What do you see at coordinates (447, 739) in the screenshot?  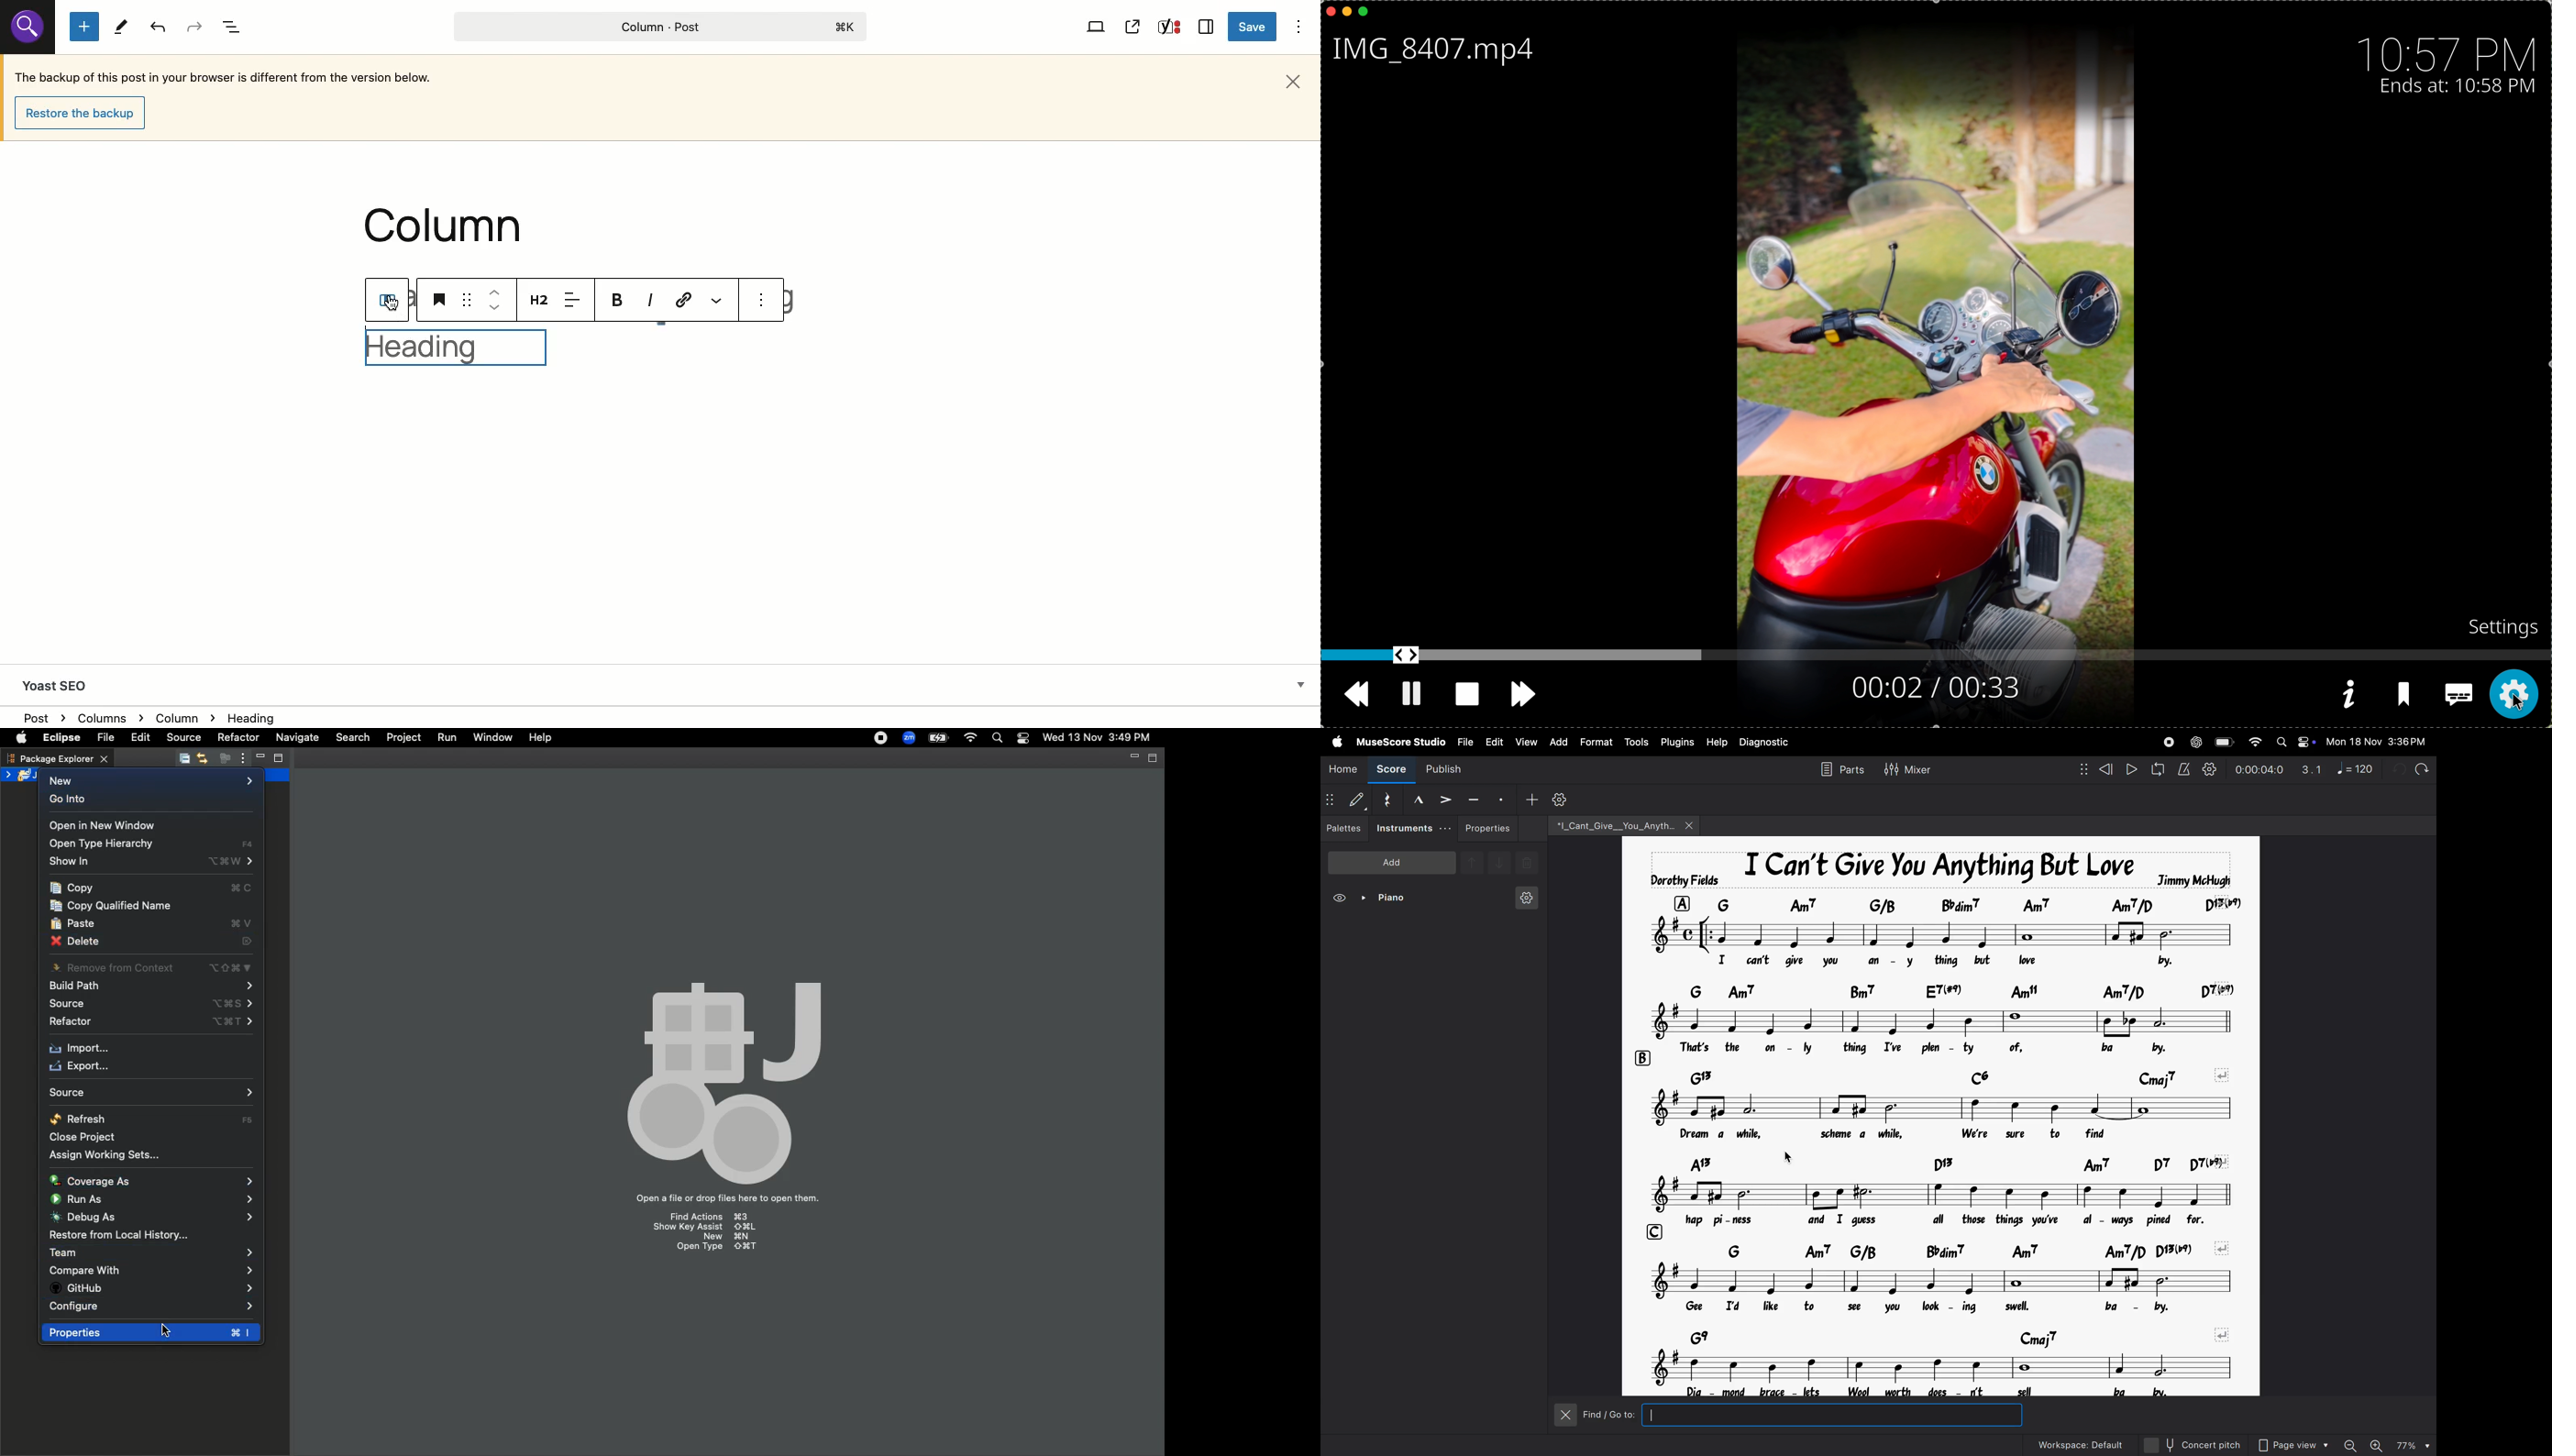 I see `Run` at bounding box center [447, 739].